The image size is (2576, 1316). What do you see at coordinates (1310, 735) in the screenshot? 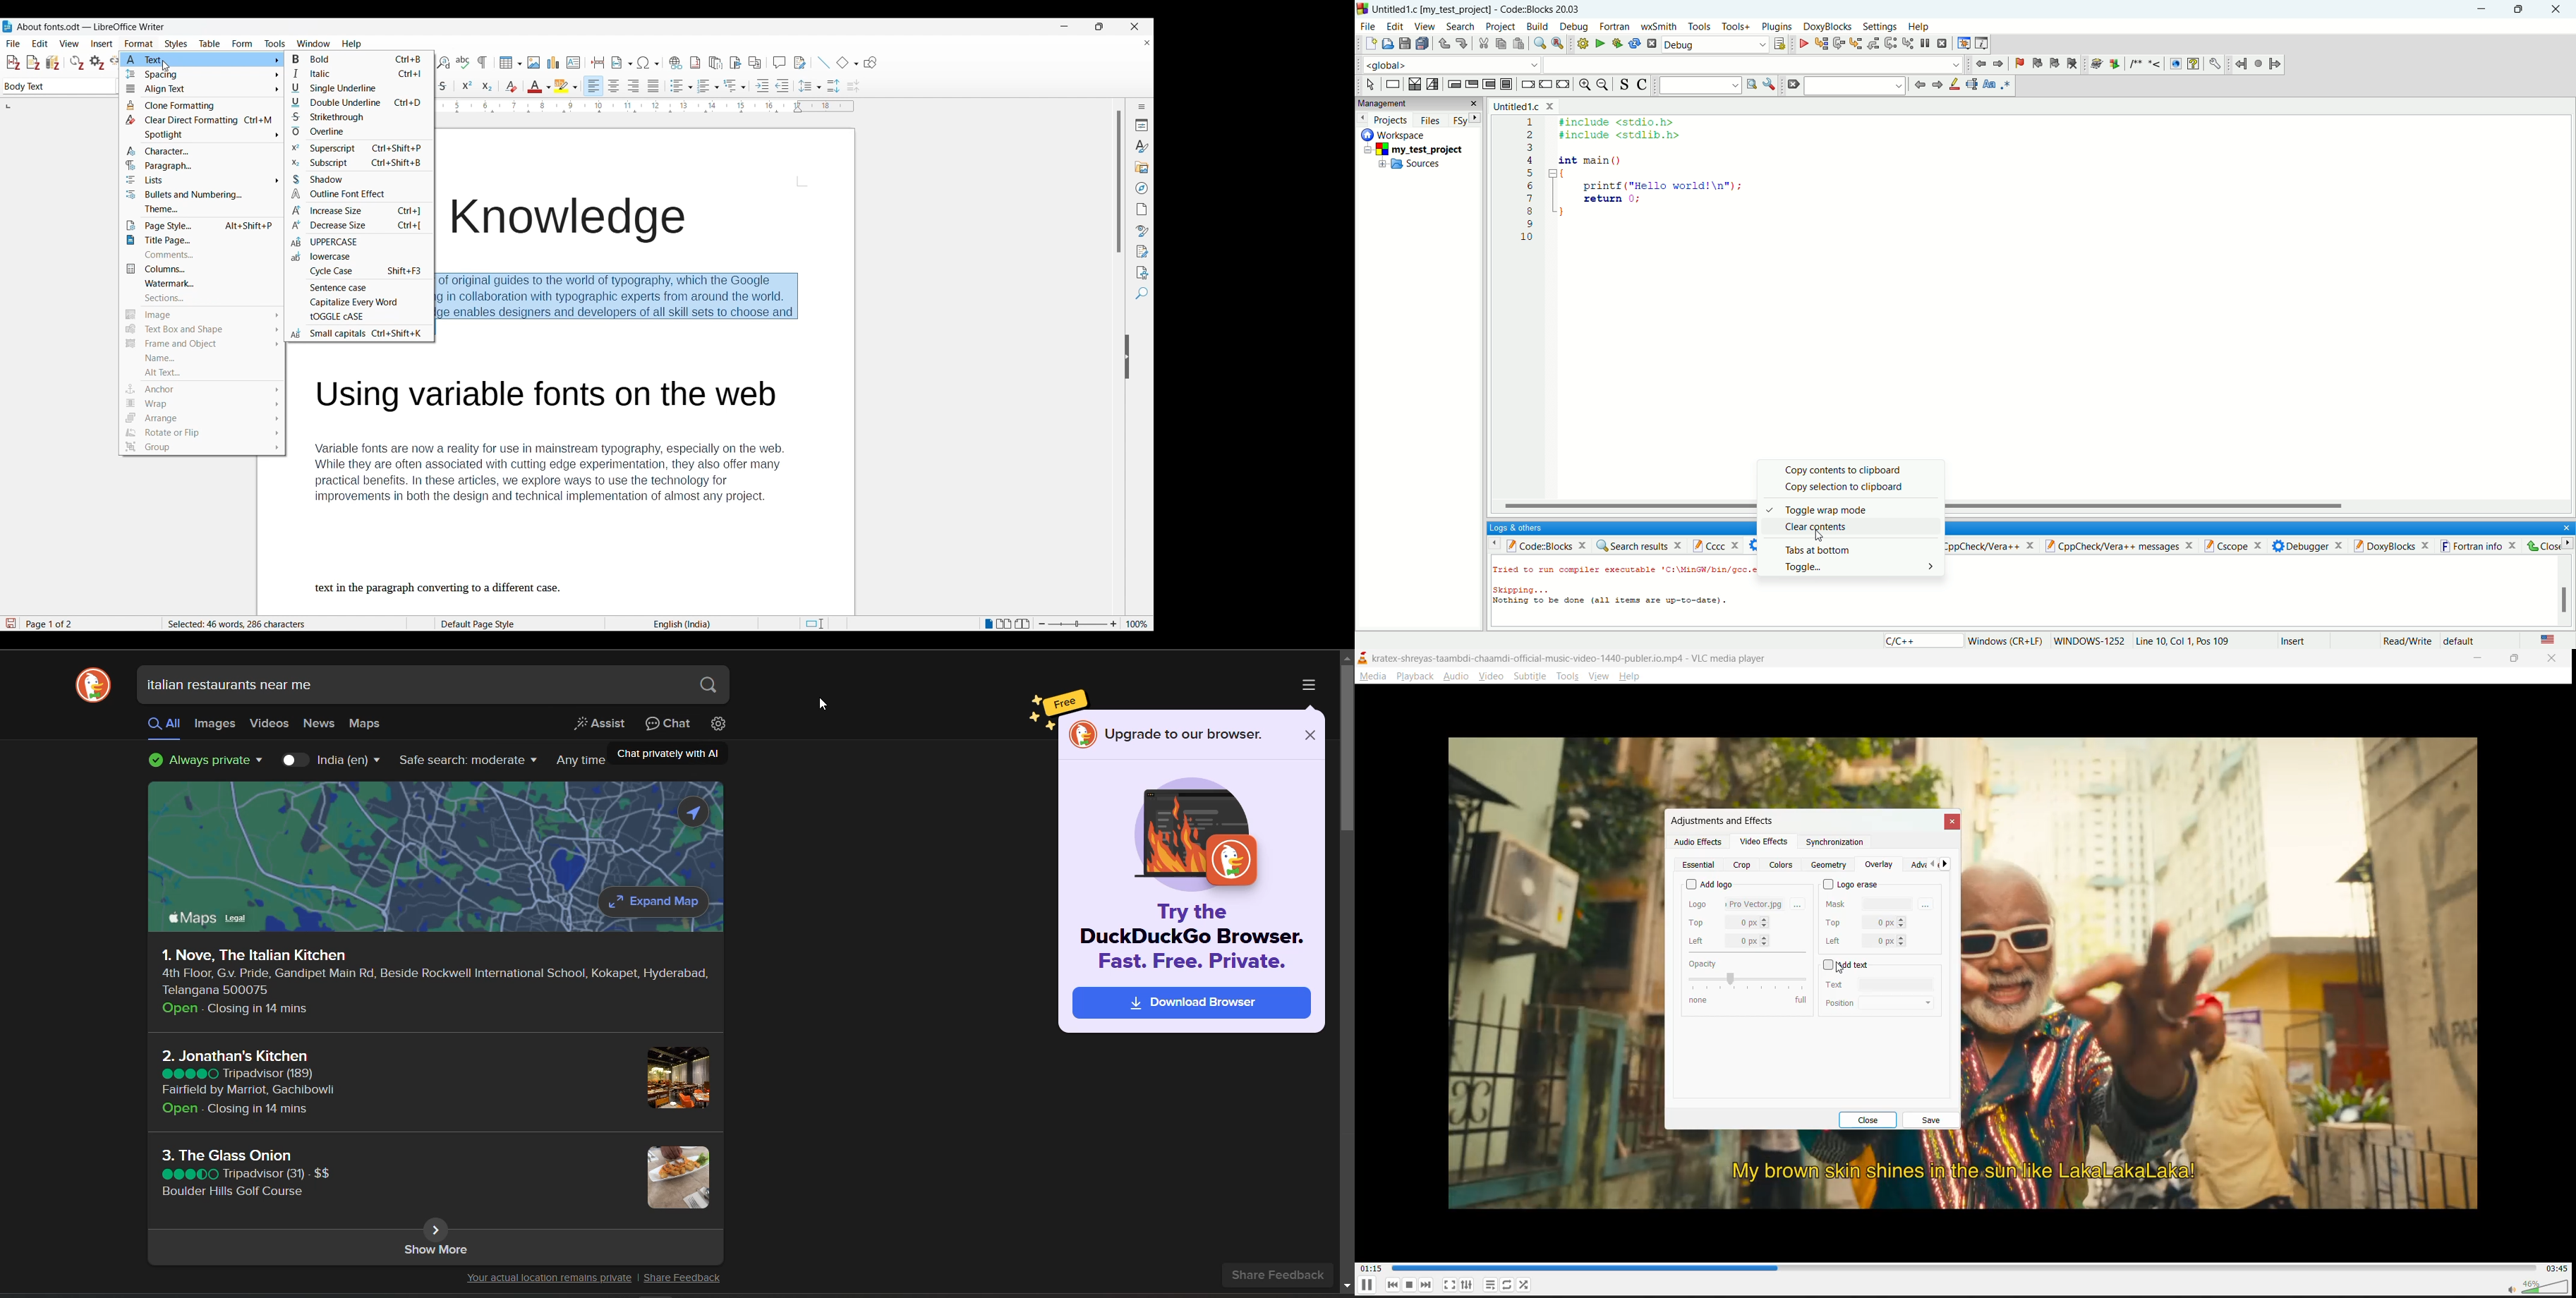
I see `Close` at bounding box center [1310, 735].